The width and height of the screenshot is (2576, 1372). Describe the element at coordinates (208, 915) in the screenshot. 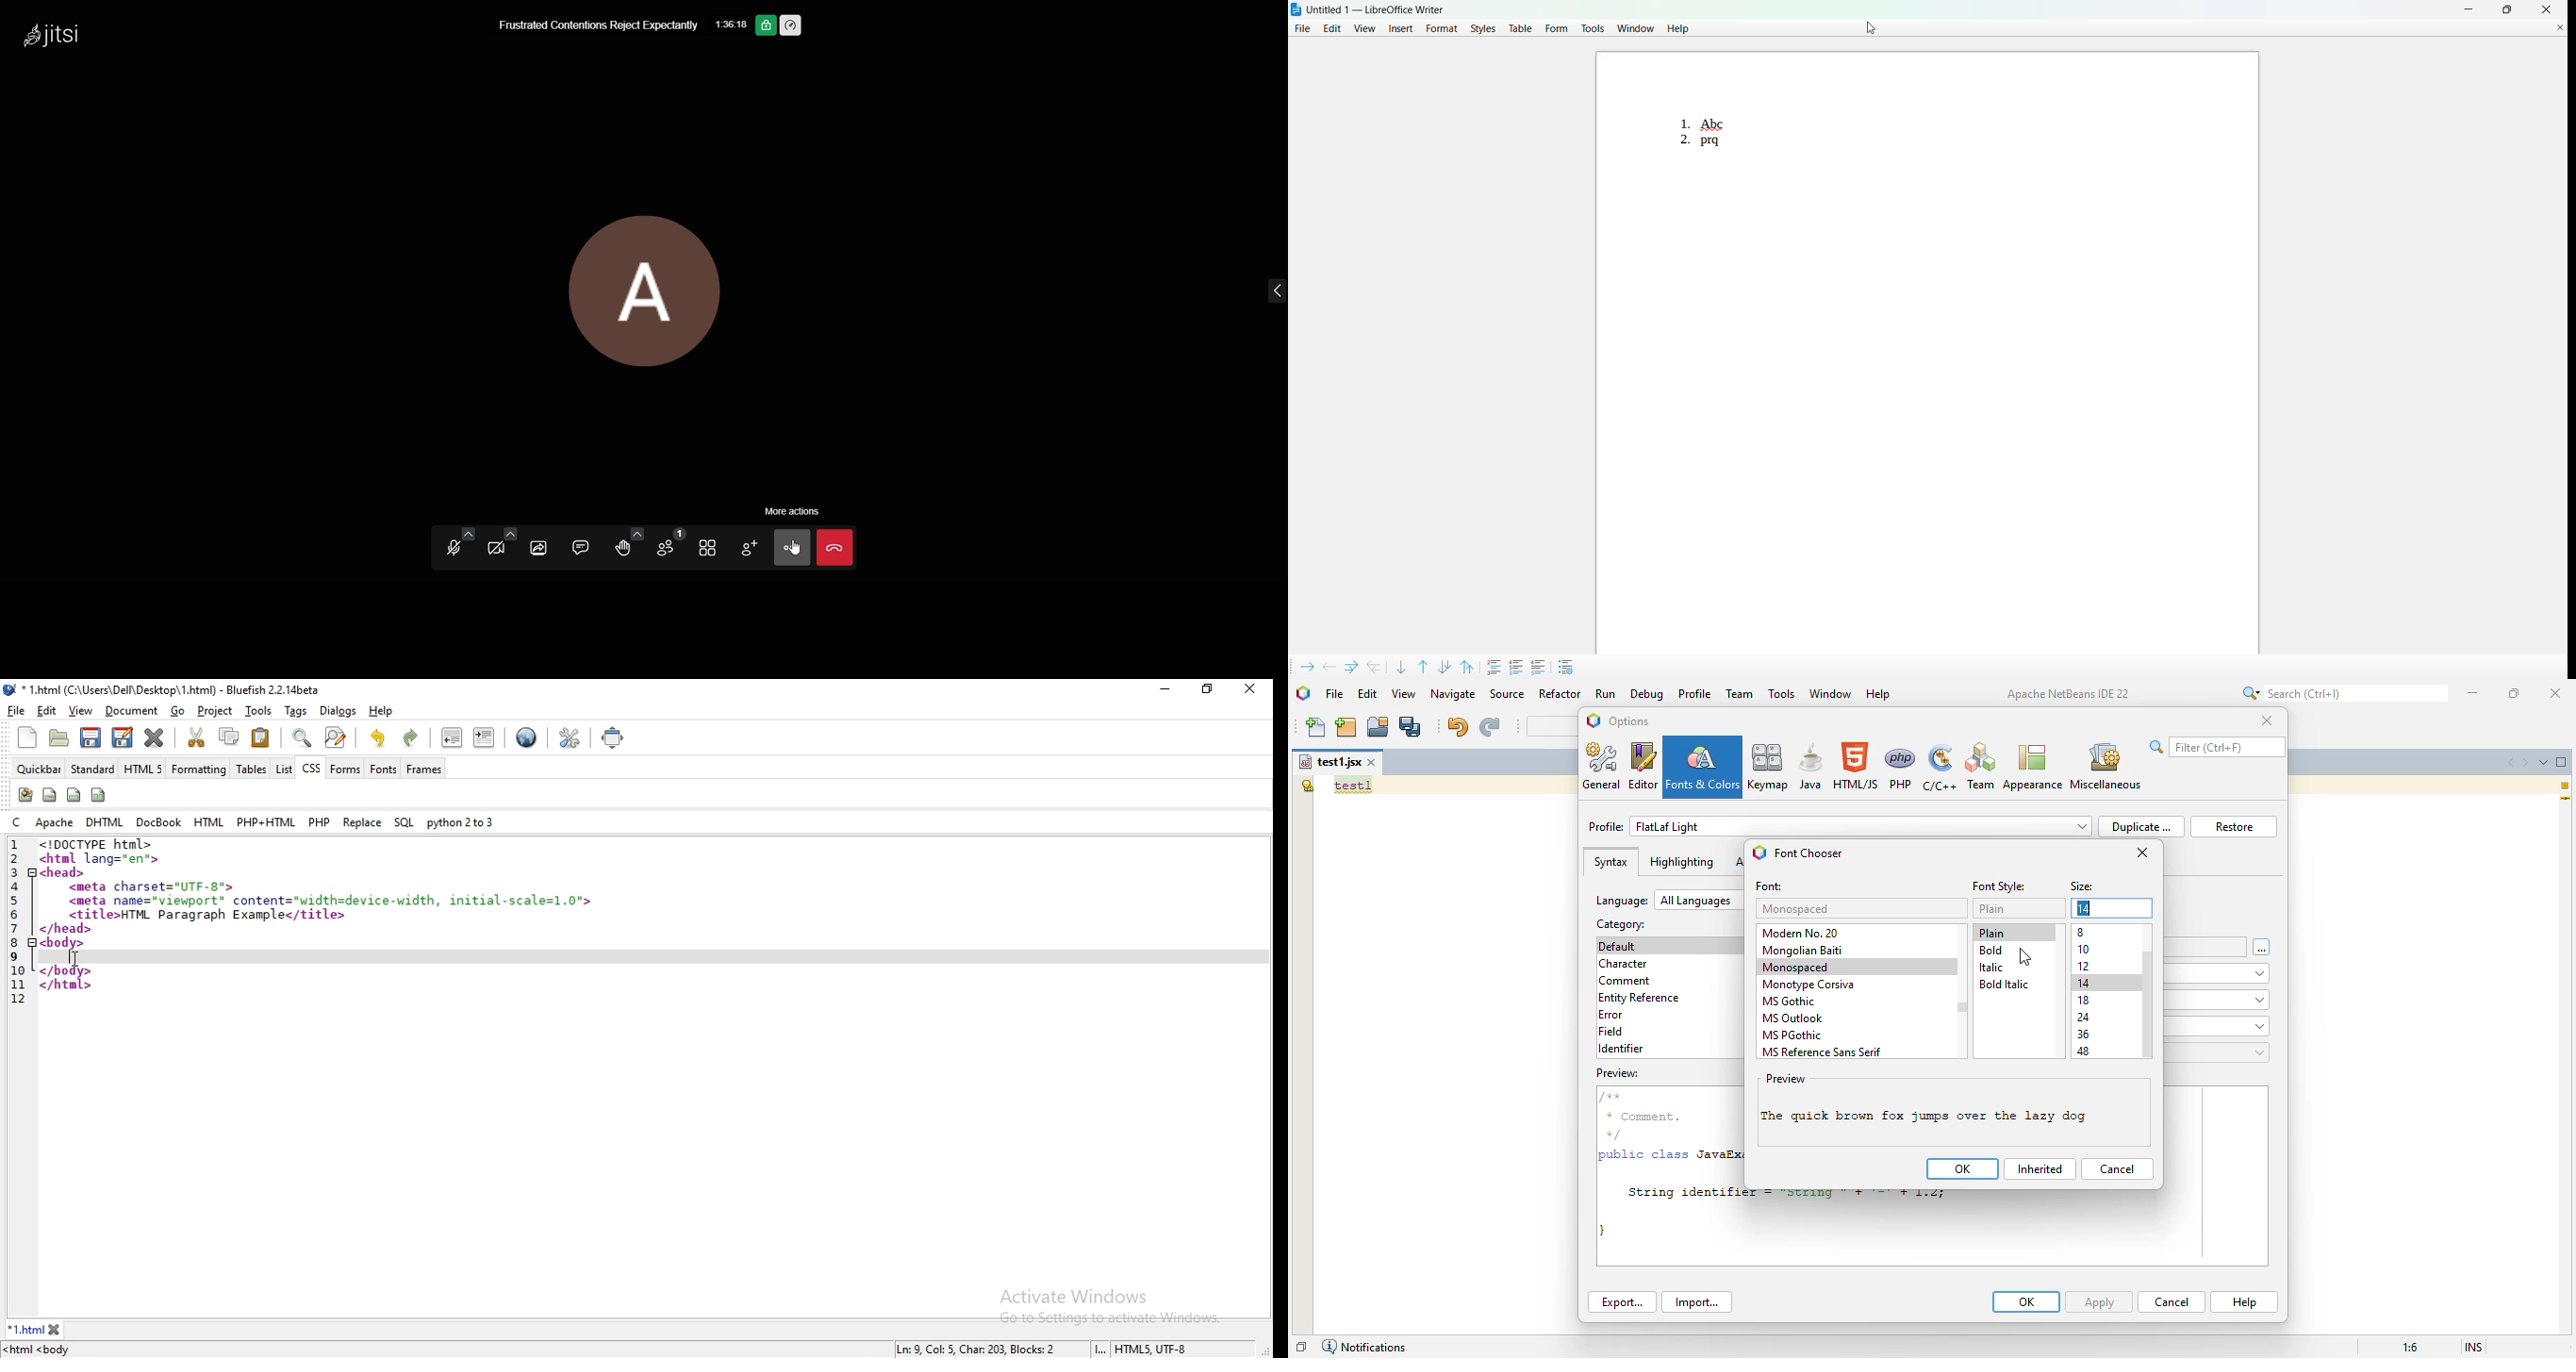

I see `<title>HTML Paragraph Example</title>` at that location.